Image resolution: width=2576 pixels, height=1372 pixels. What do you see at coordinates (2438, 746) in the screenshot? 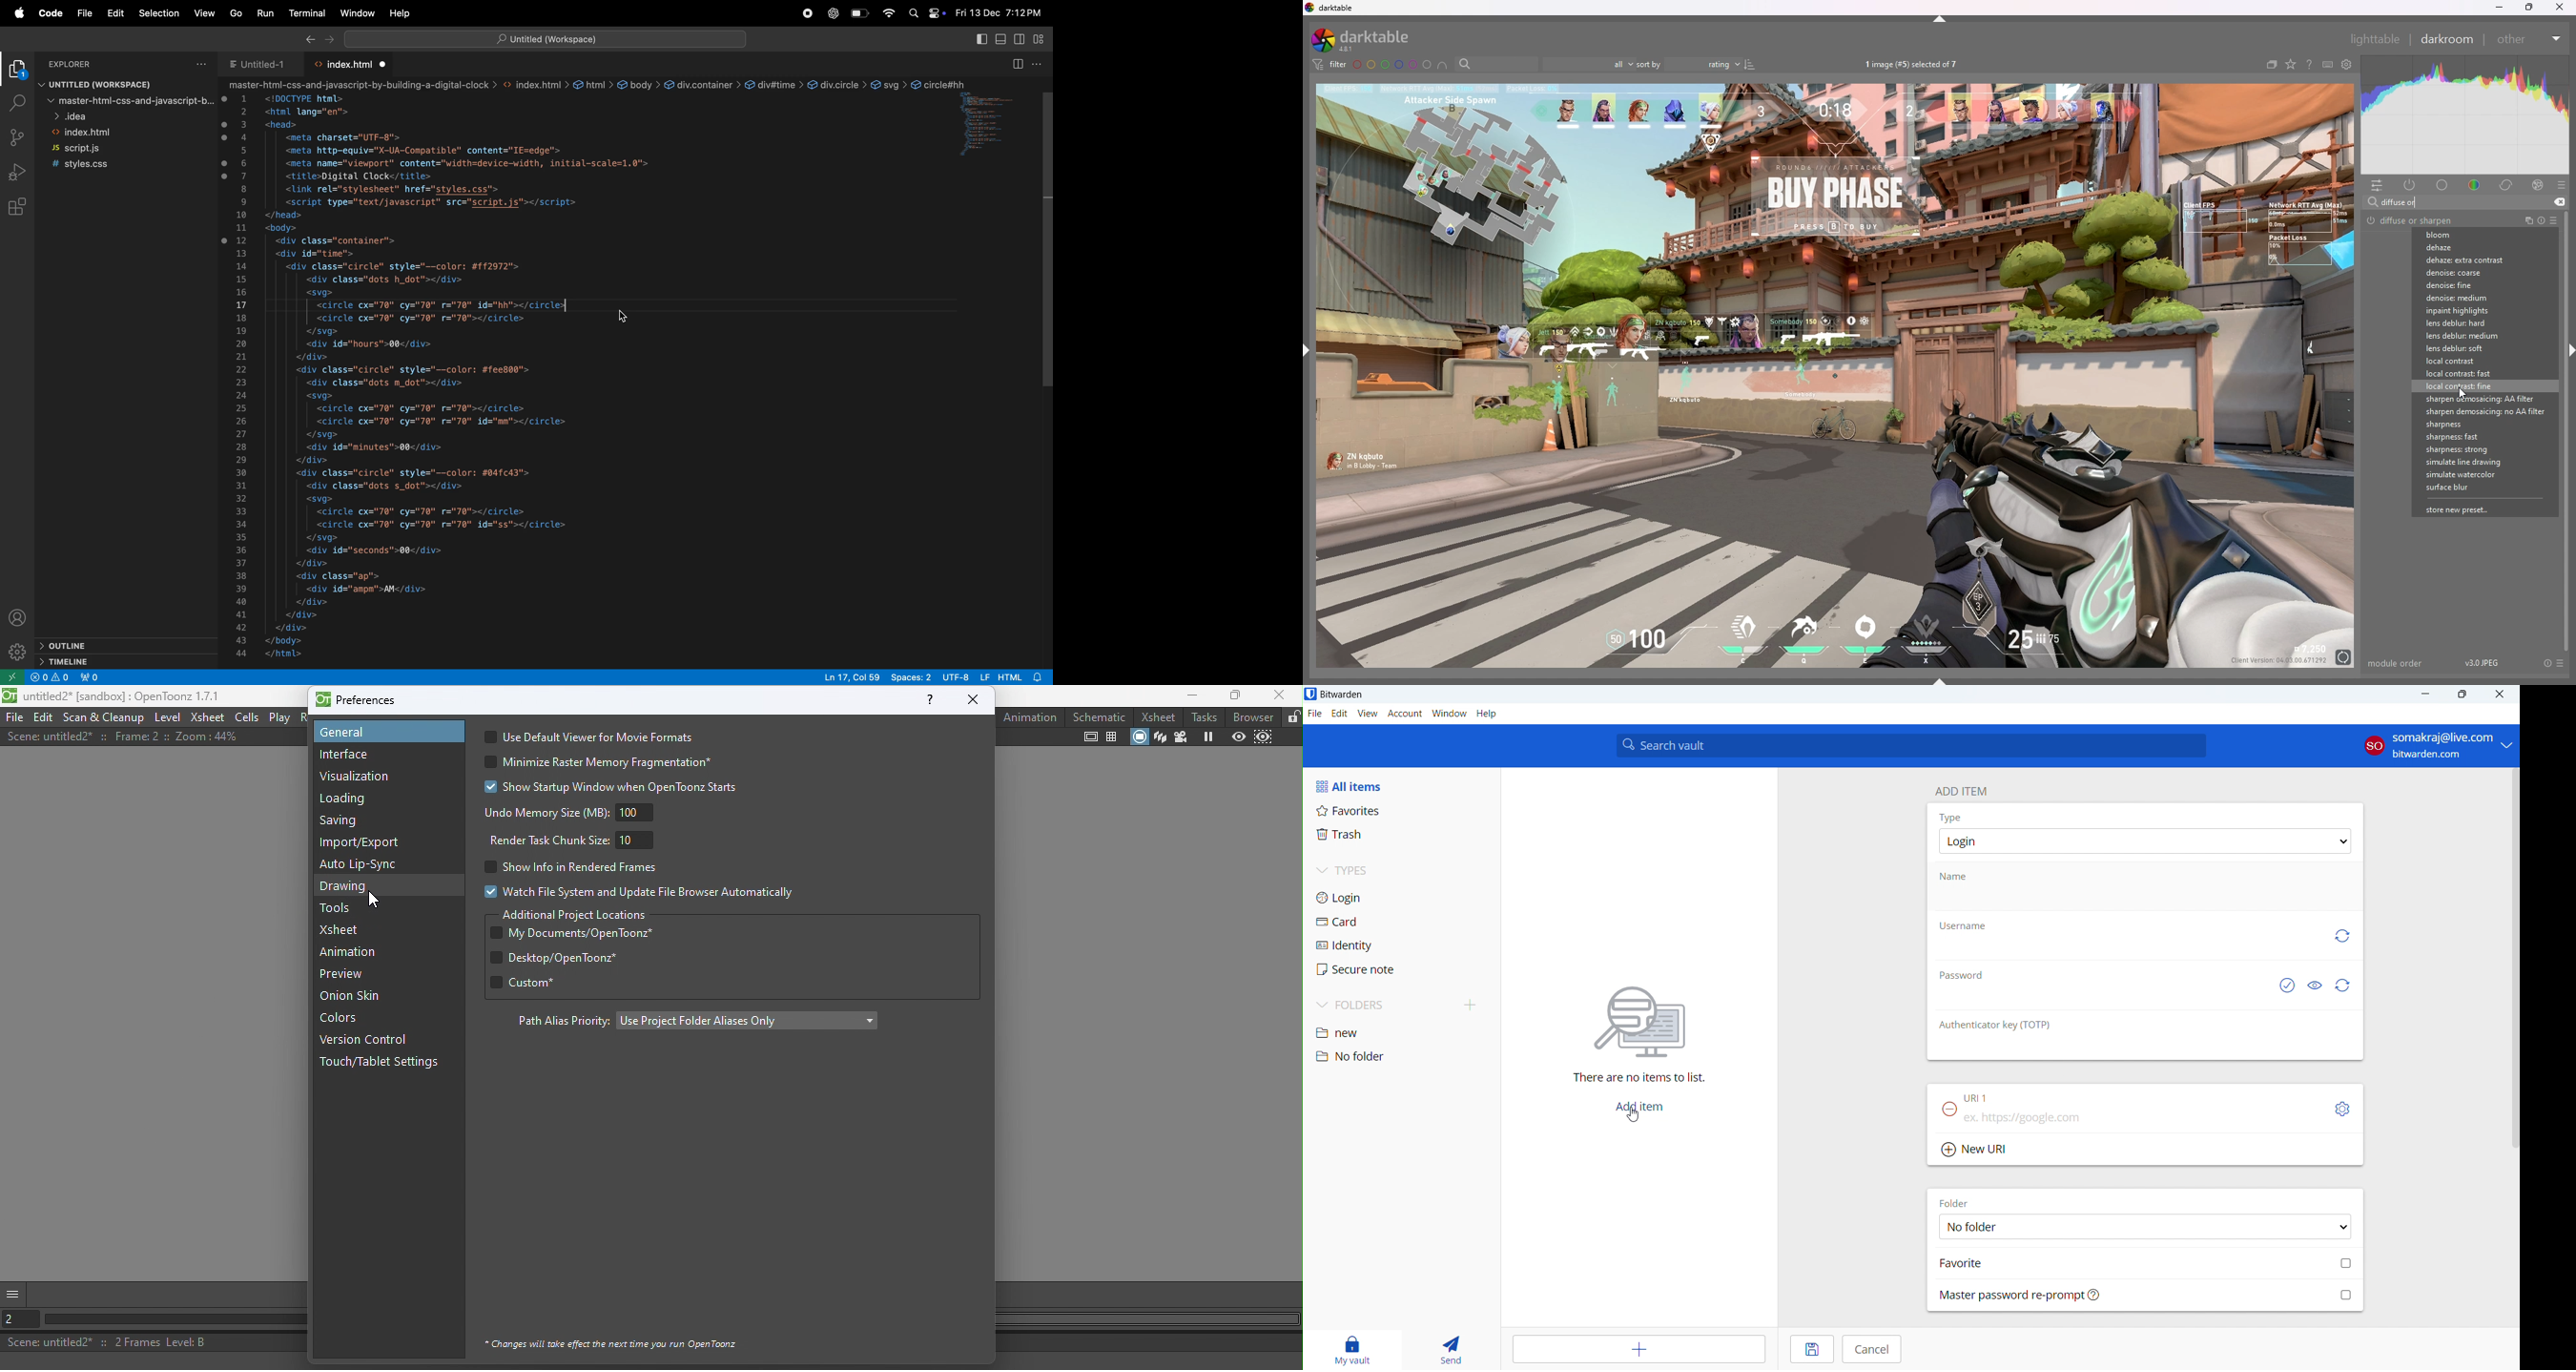
I see `account` at bounding box center [2438, 746].